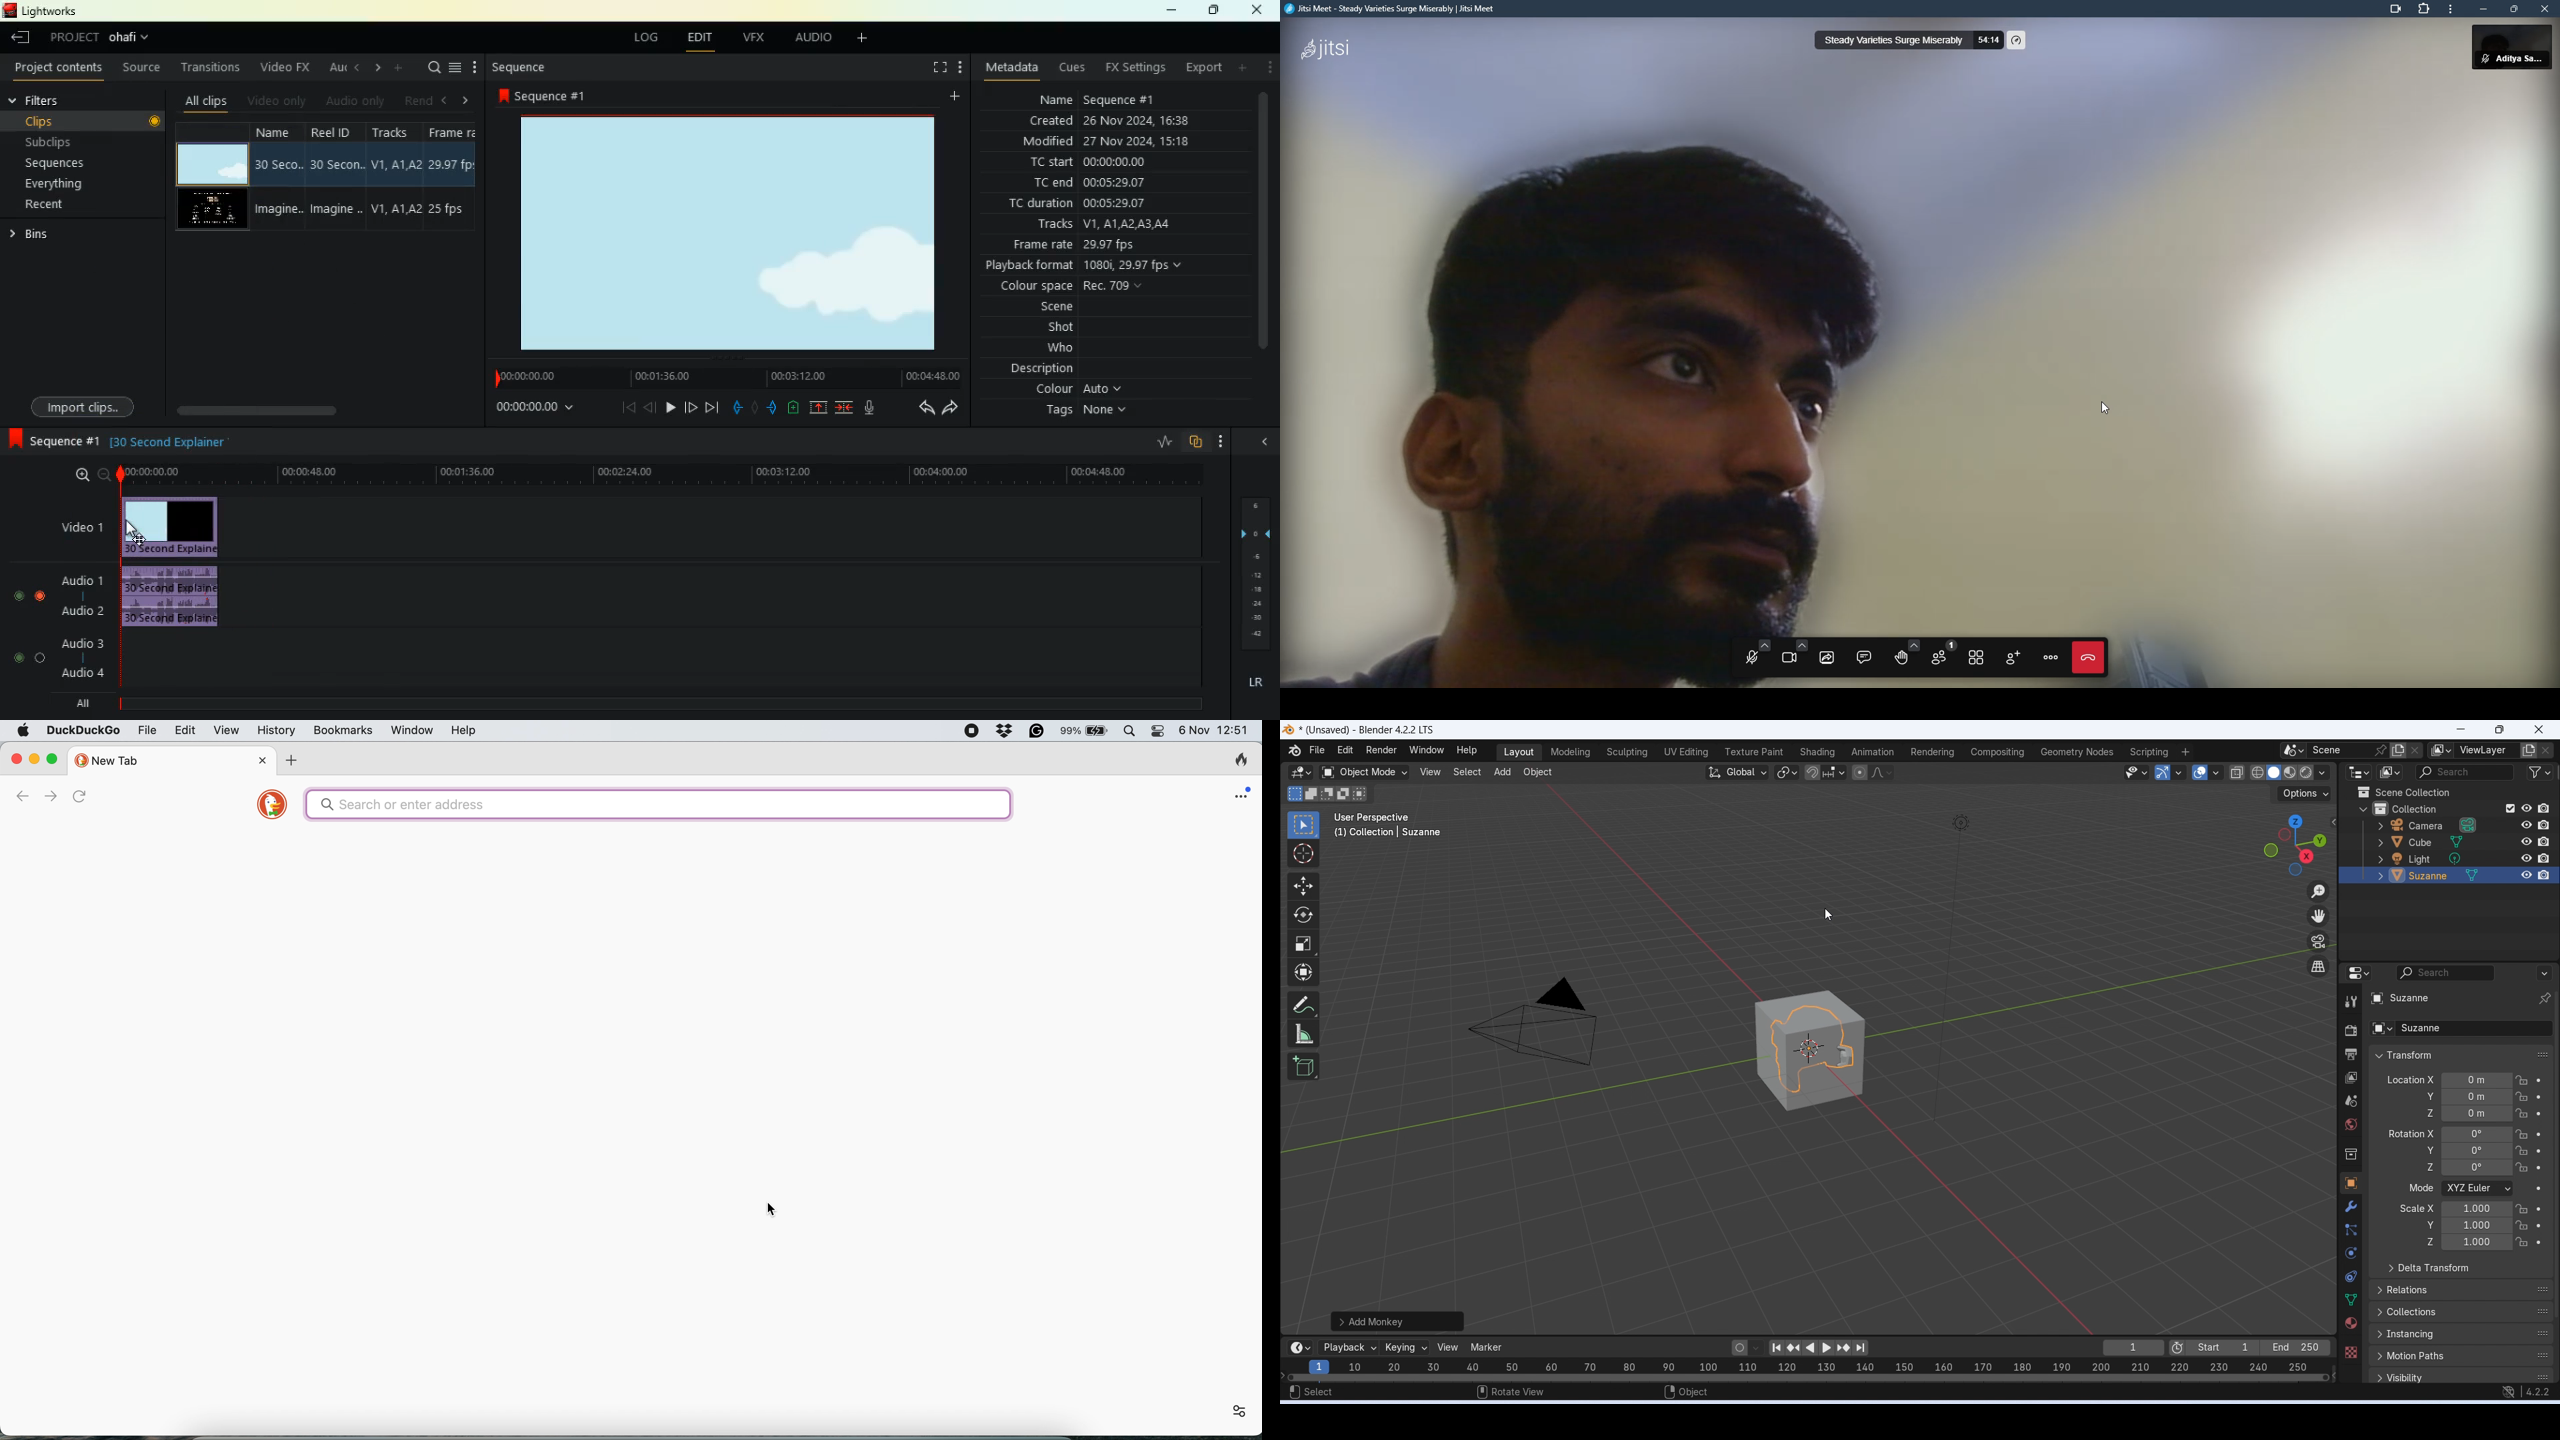  I want to click on more, so click(958, 69).